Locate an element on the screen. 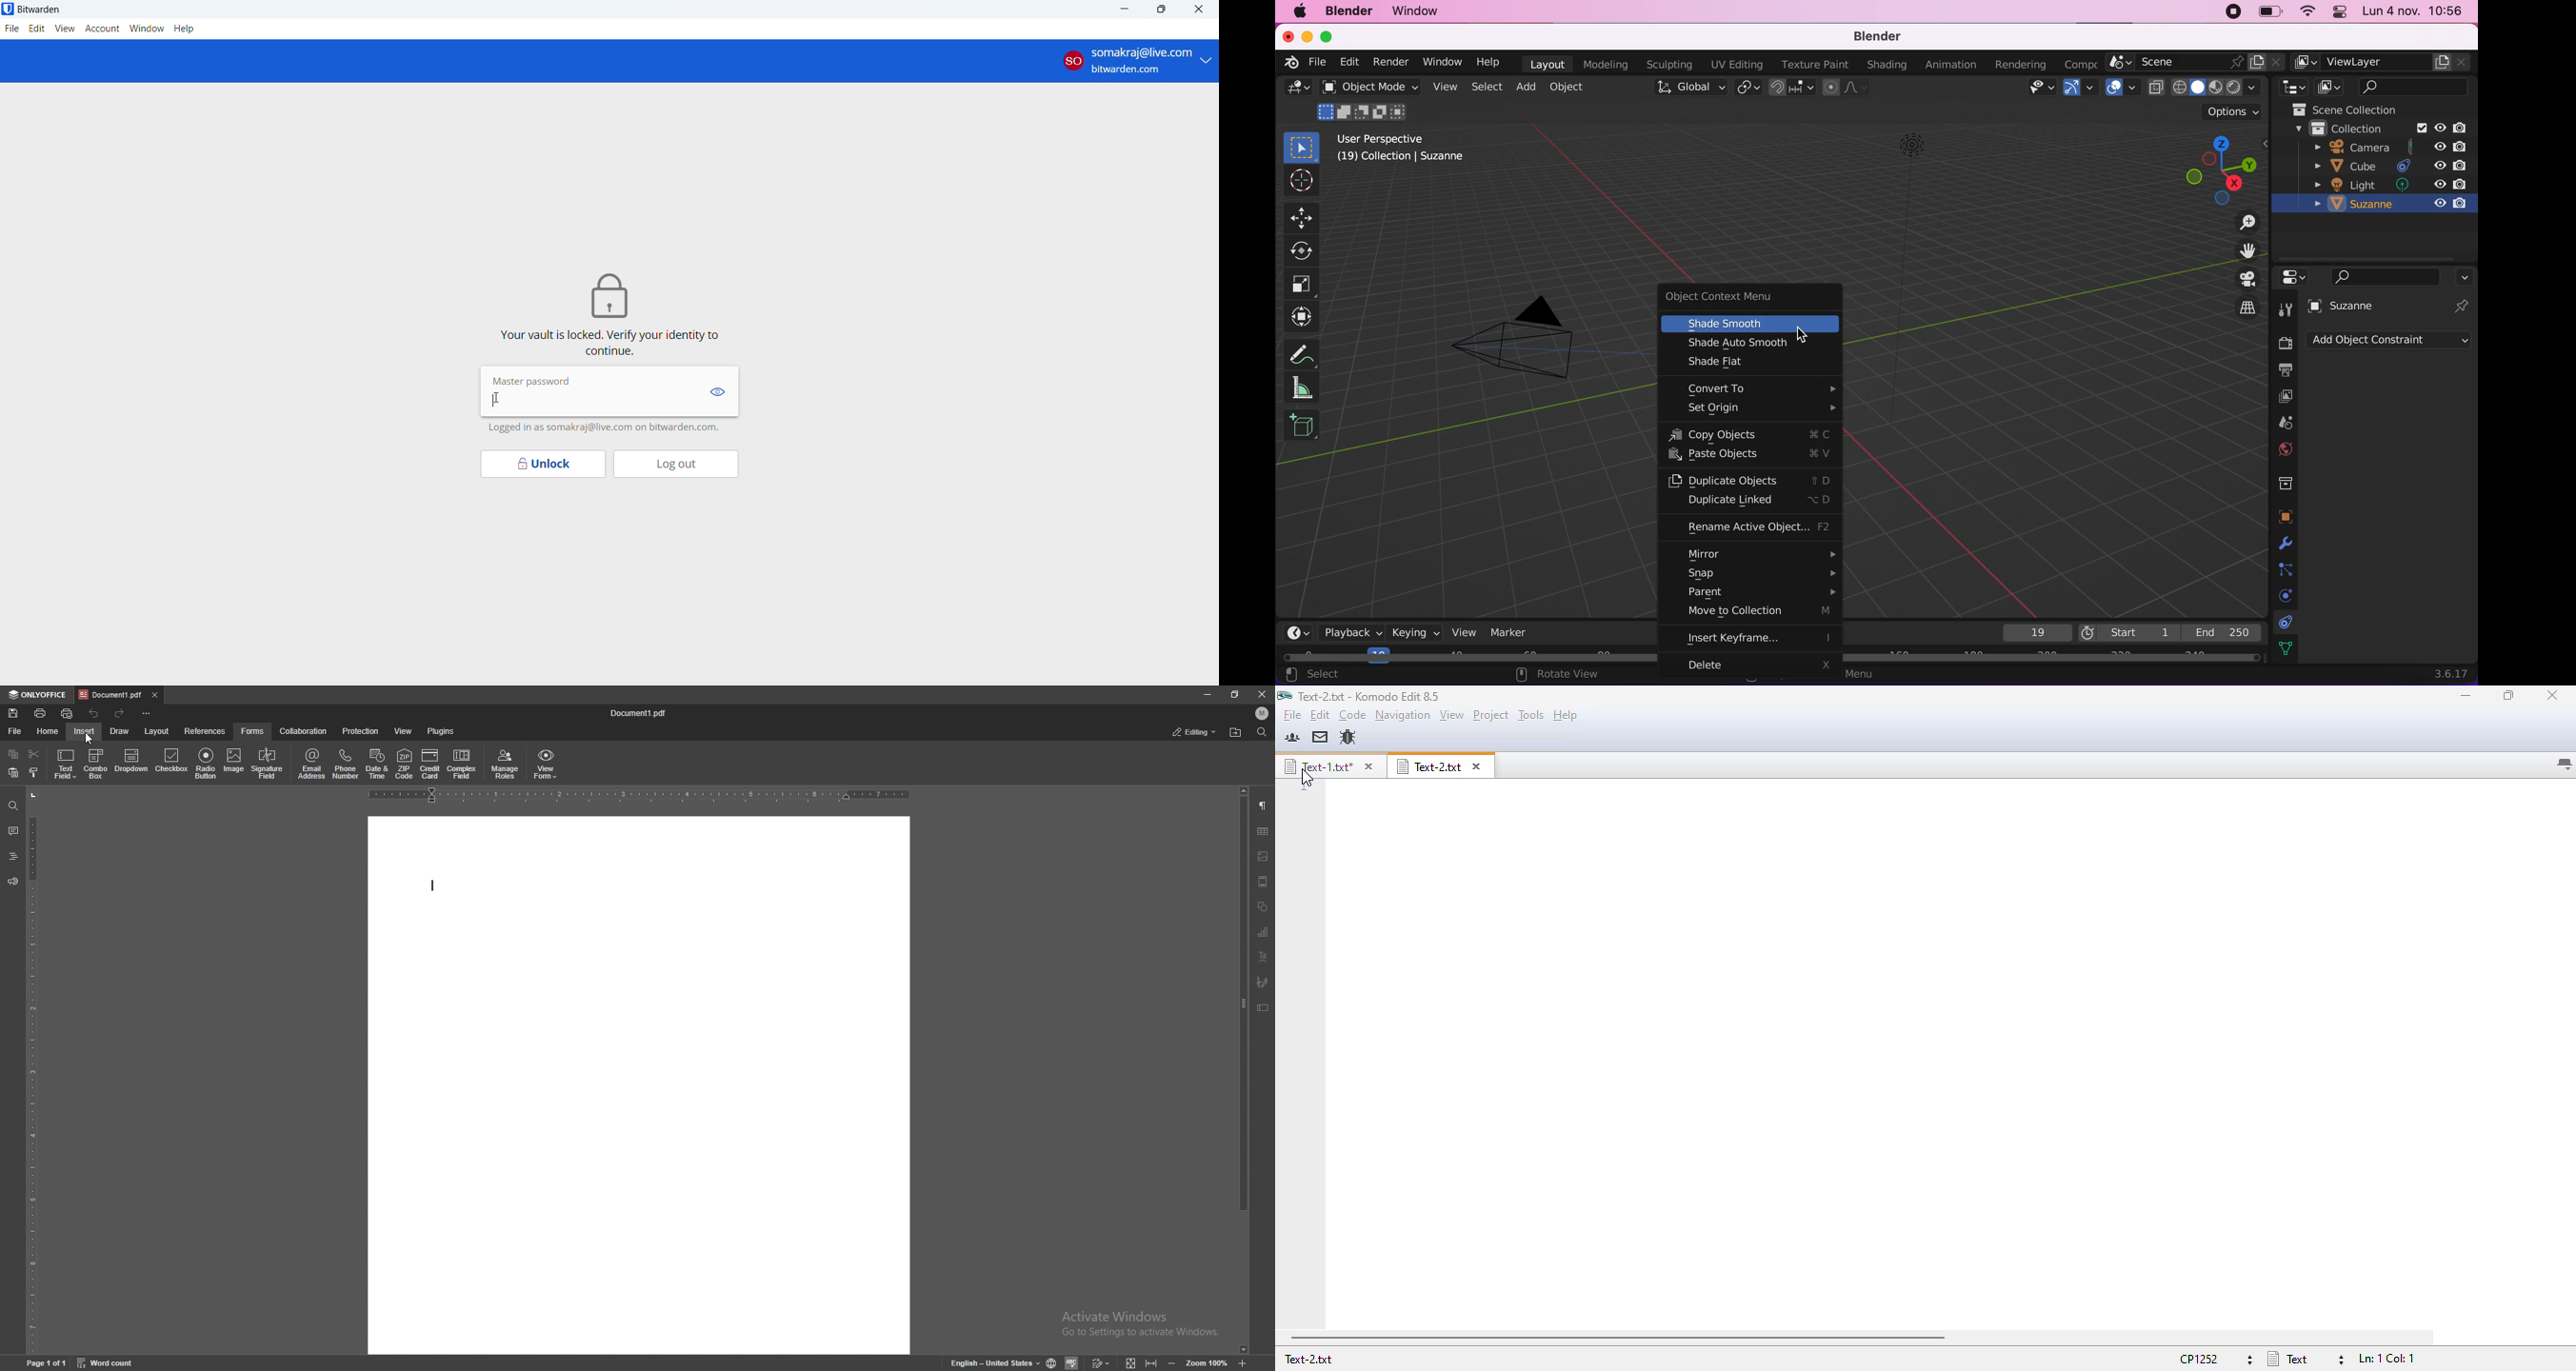 The height and width of the screenshot is (1372, 2576). horizontal scroll bar is located at coordinates (1619, 1339).